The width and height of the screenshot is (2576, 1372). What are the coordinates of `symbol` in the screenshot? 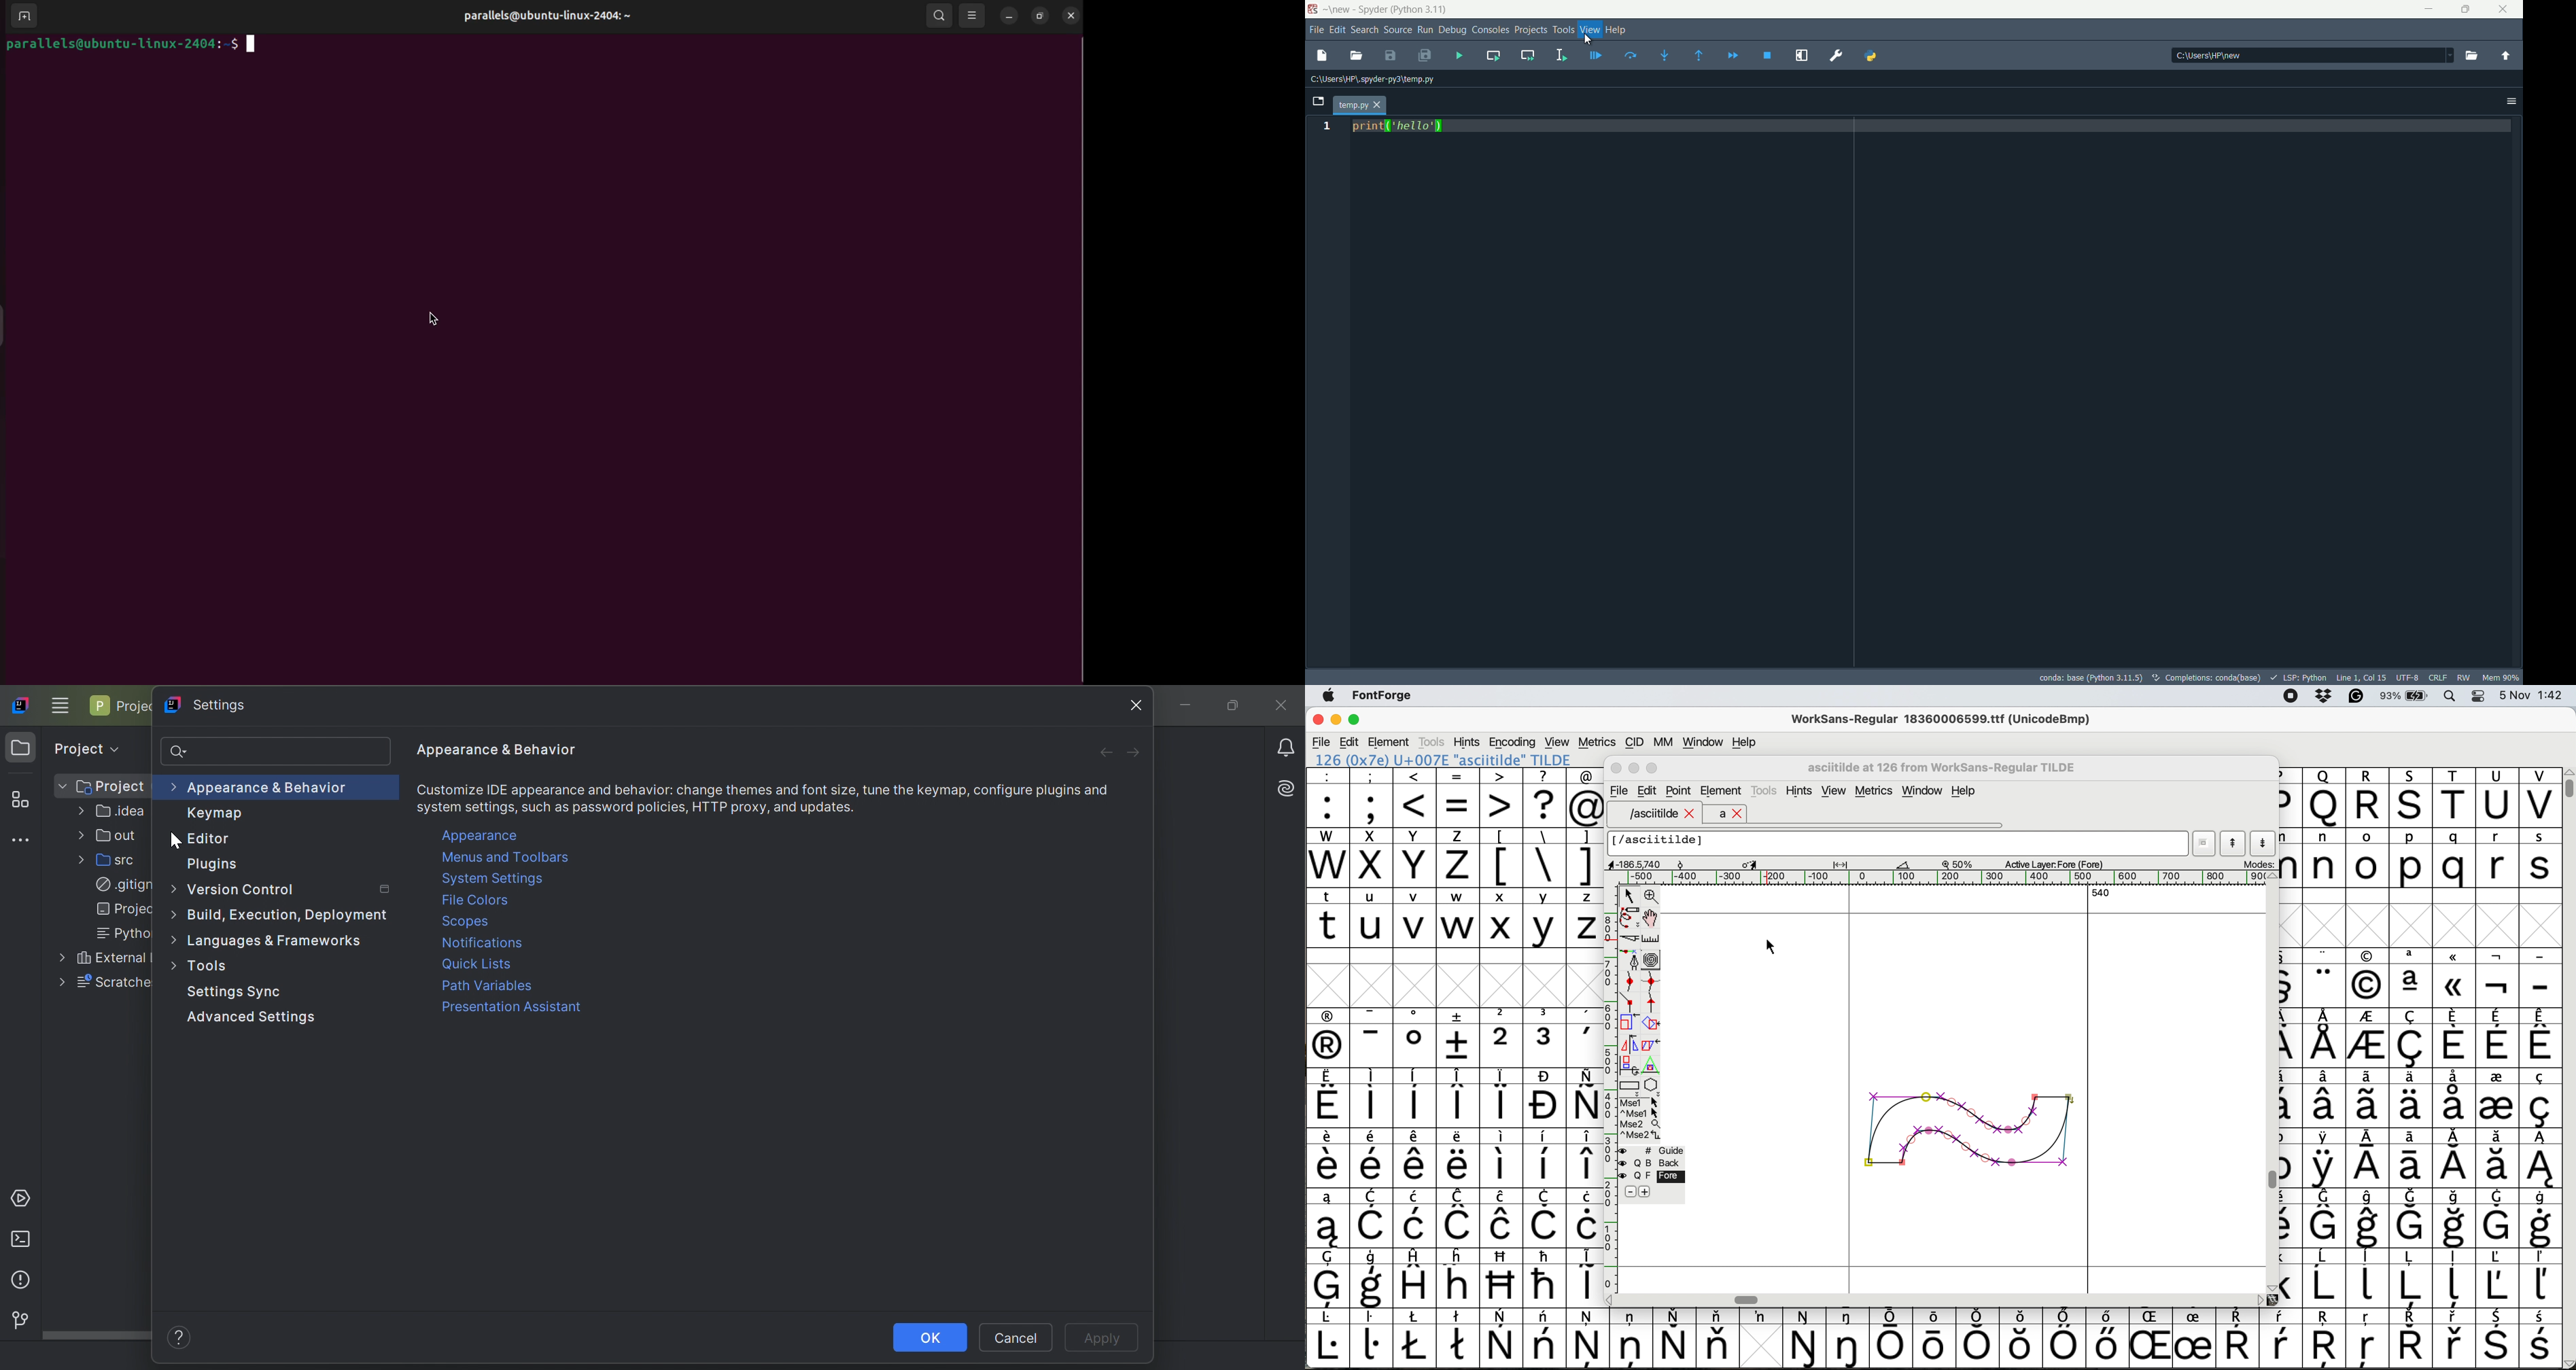 It's located at (1545, 1099).